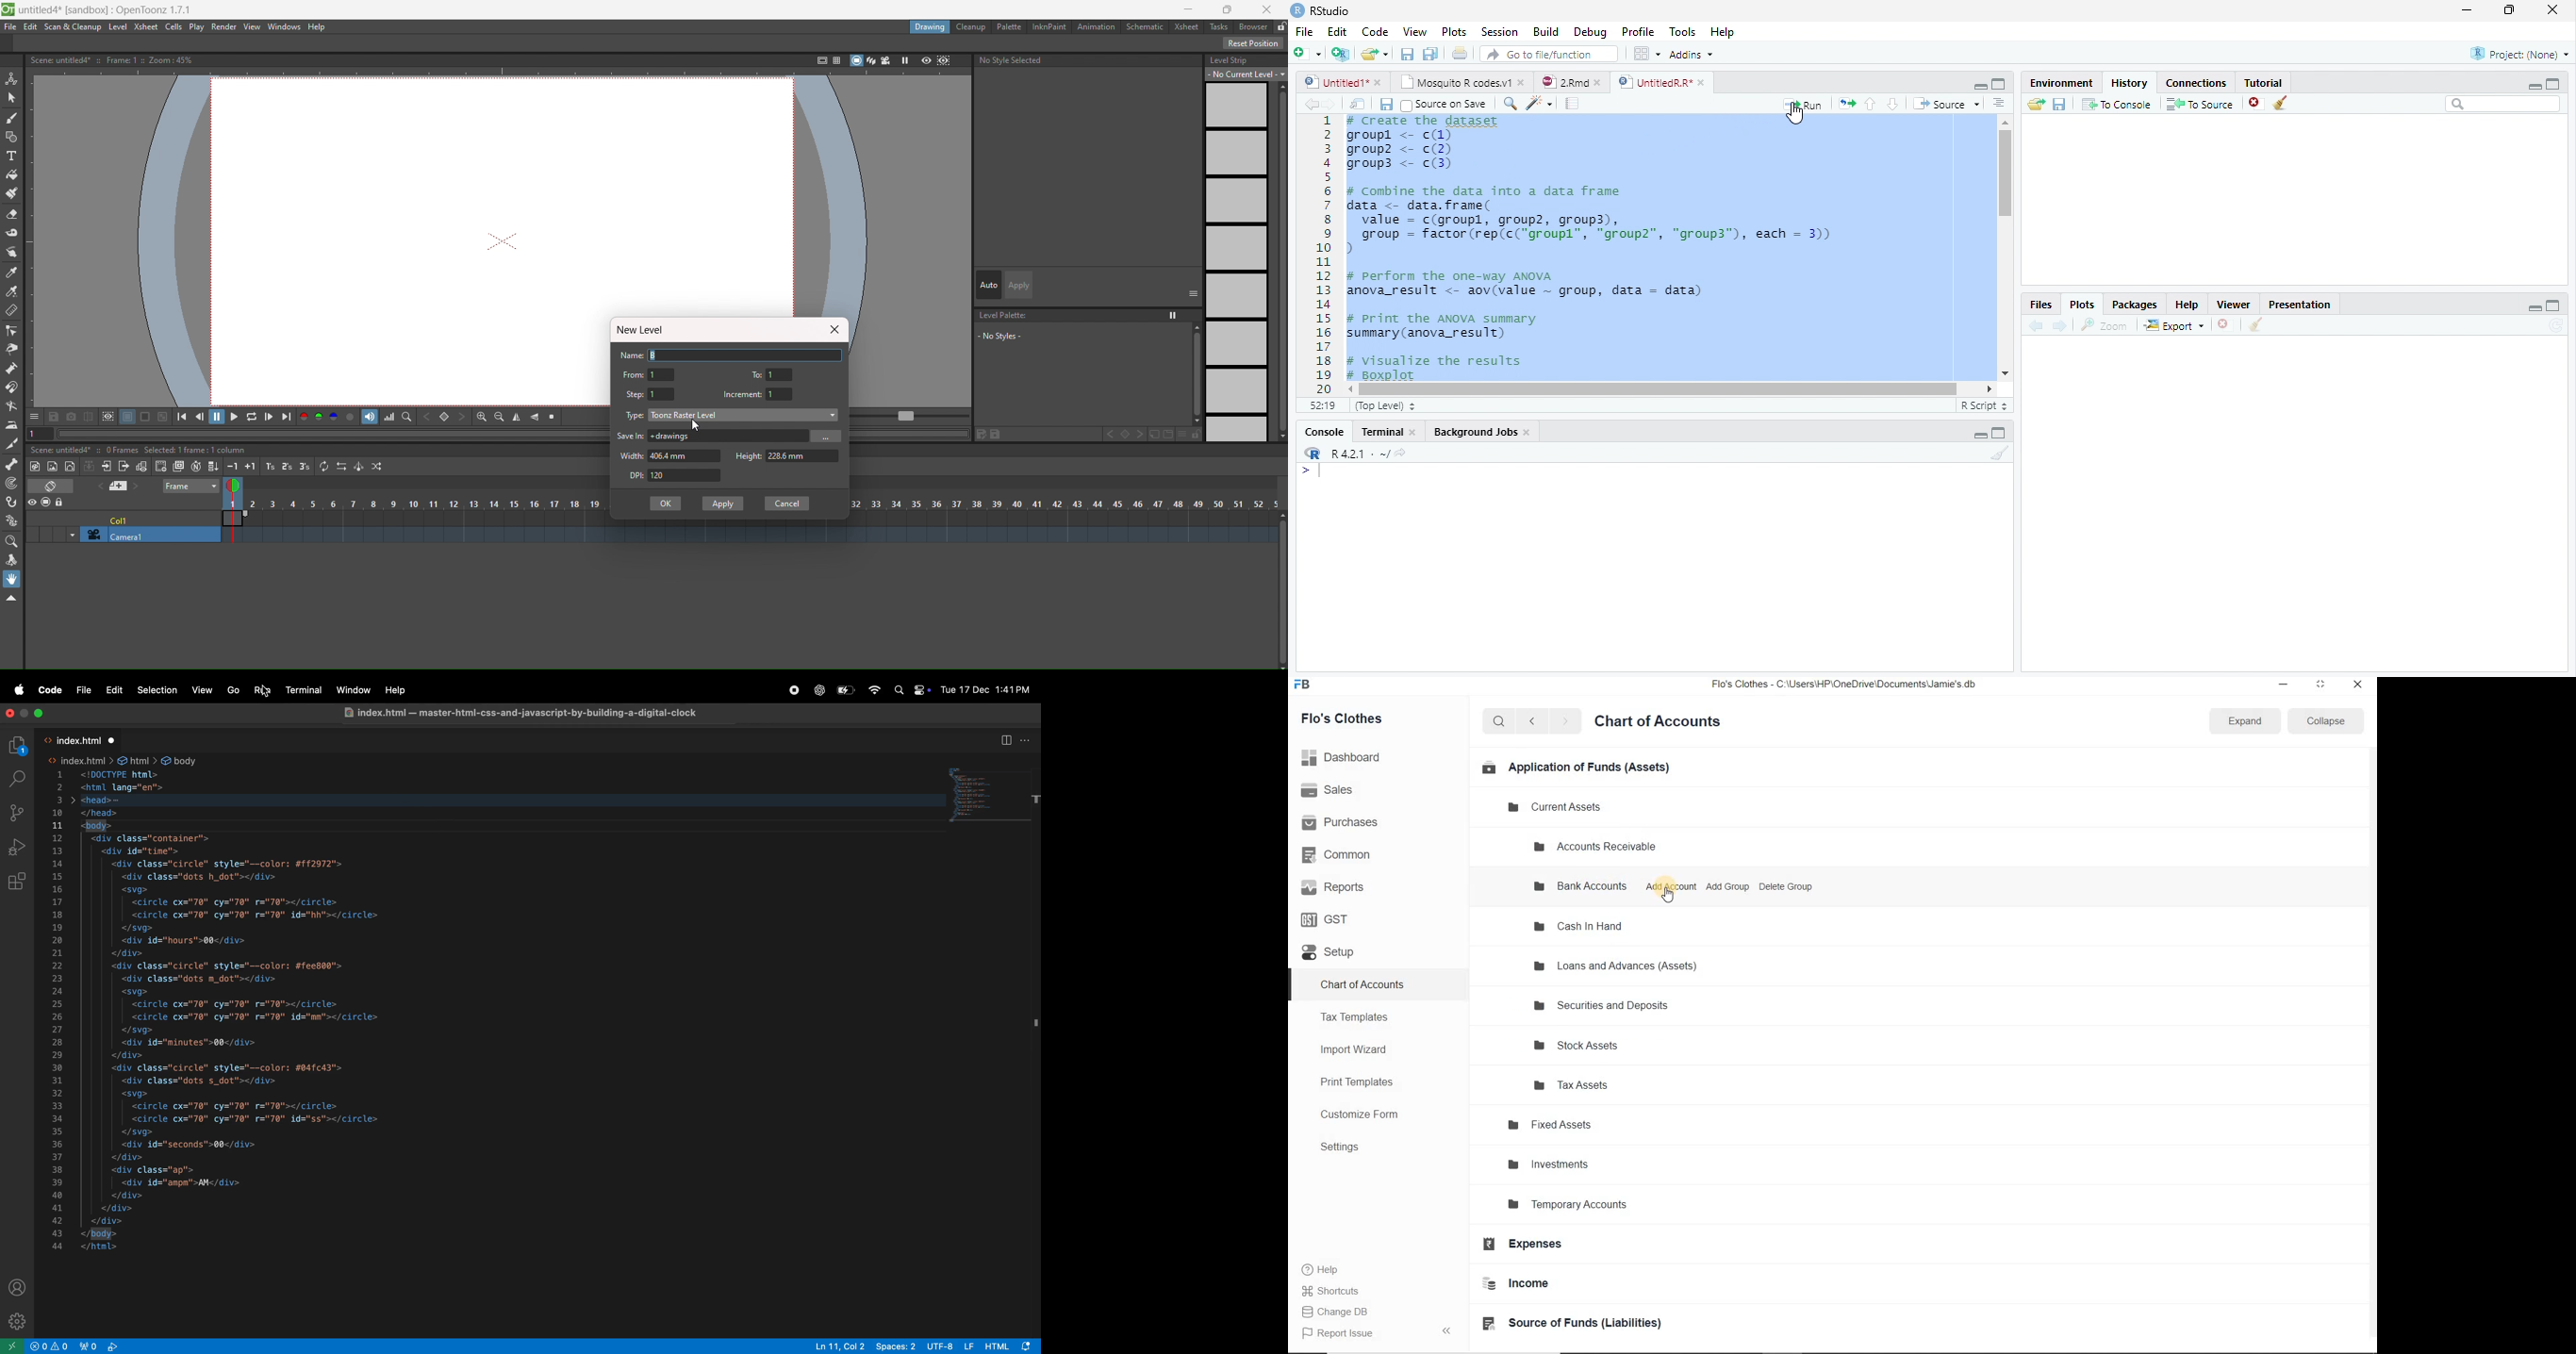  What do you see at coordinates (140, 450) in the screenshot?
I see `text` at bounding box center [140, 450].